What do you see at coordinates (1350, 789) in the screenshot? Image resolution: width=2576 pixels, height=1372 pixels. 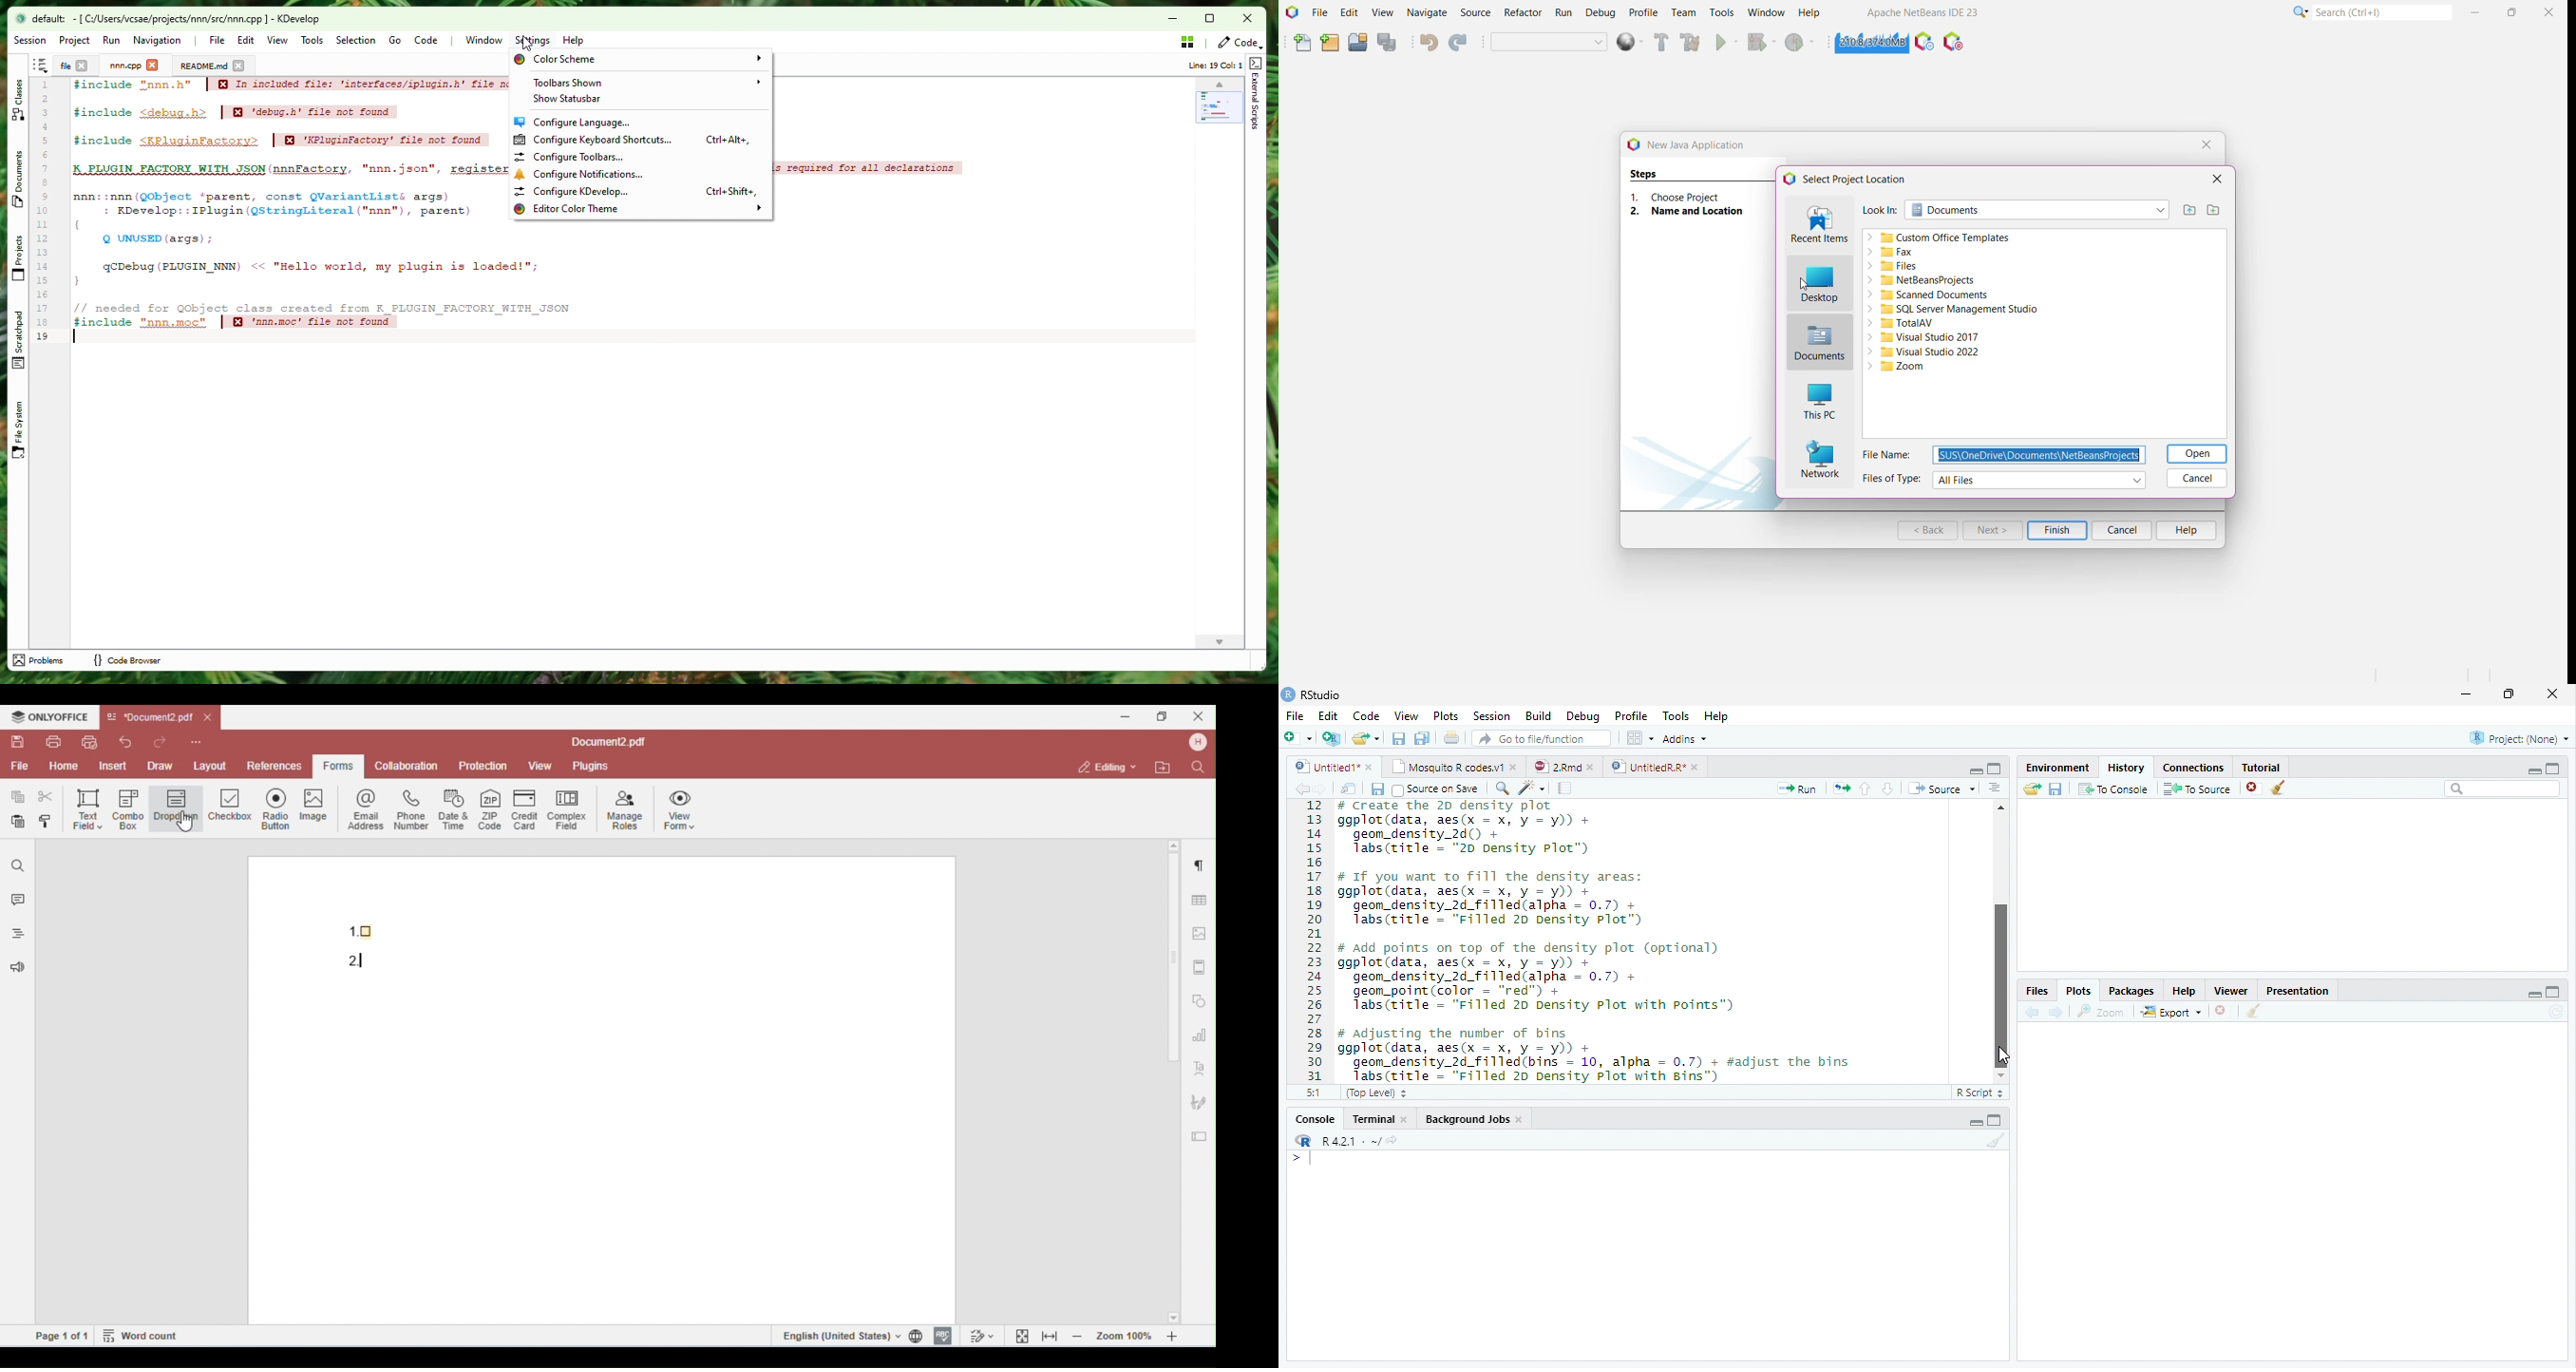 I see `show in window` at bounding box center [1350, 789].